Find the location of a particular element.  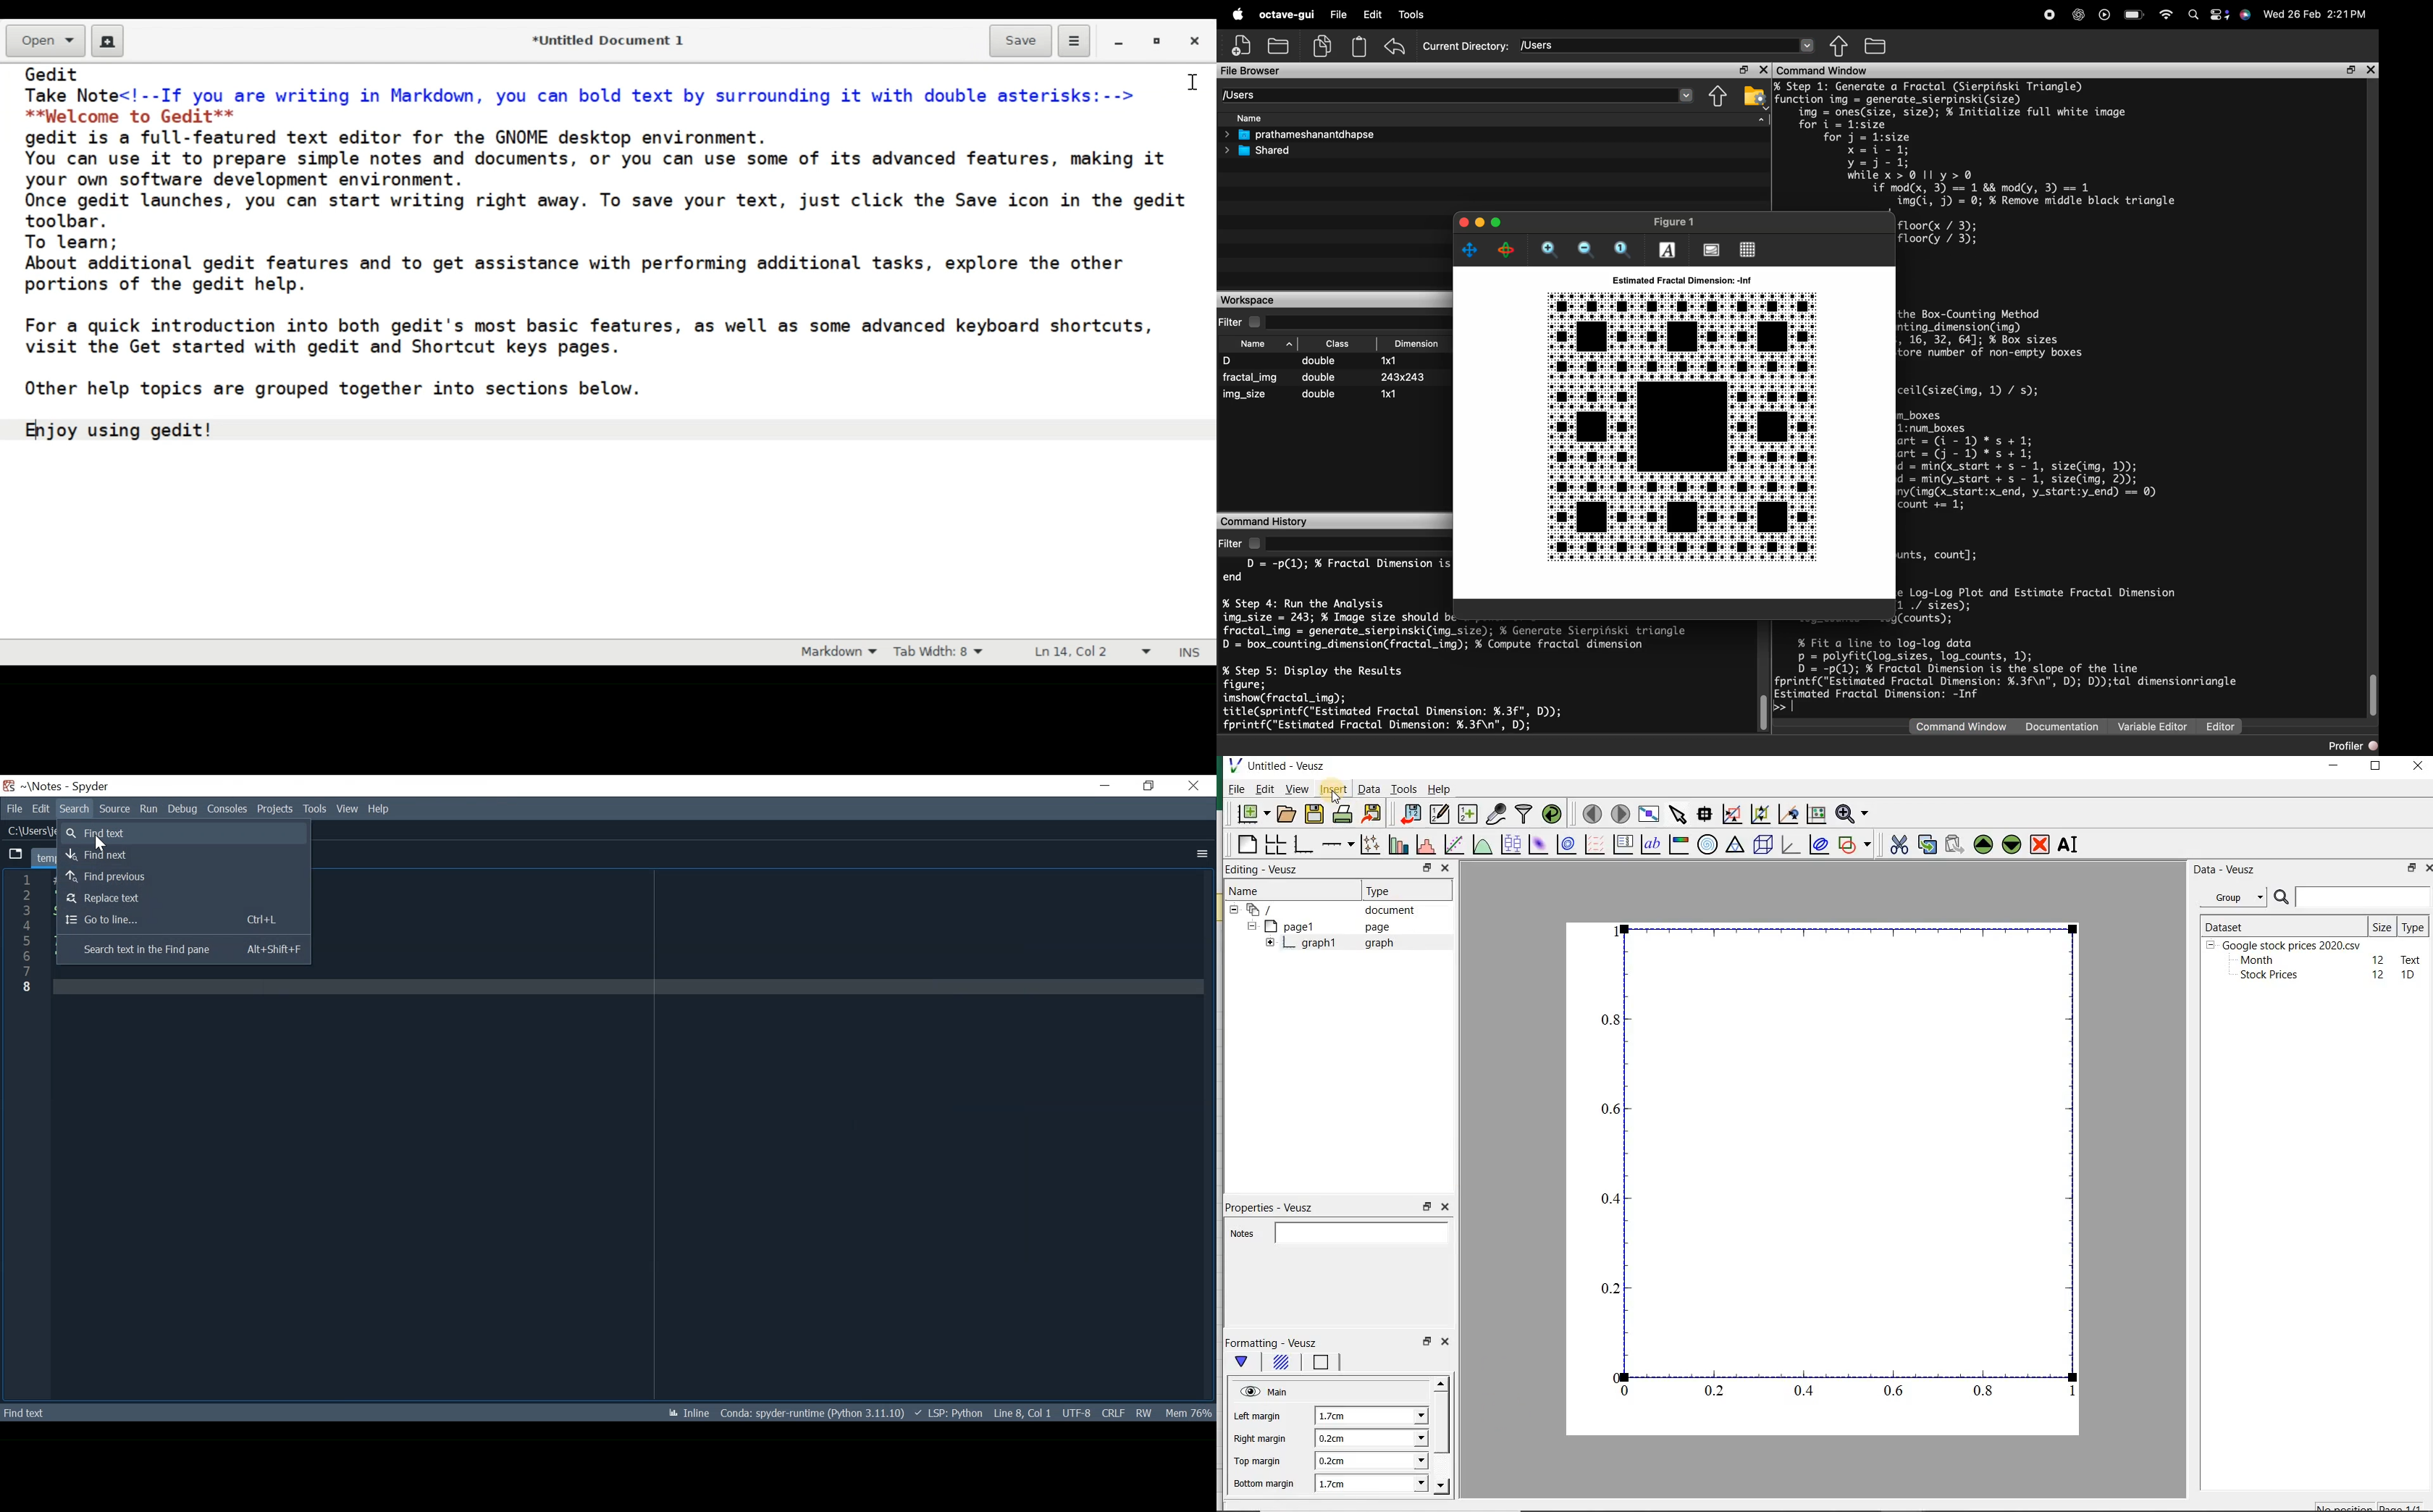

restore is located at coordinates (1156, 41).